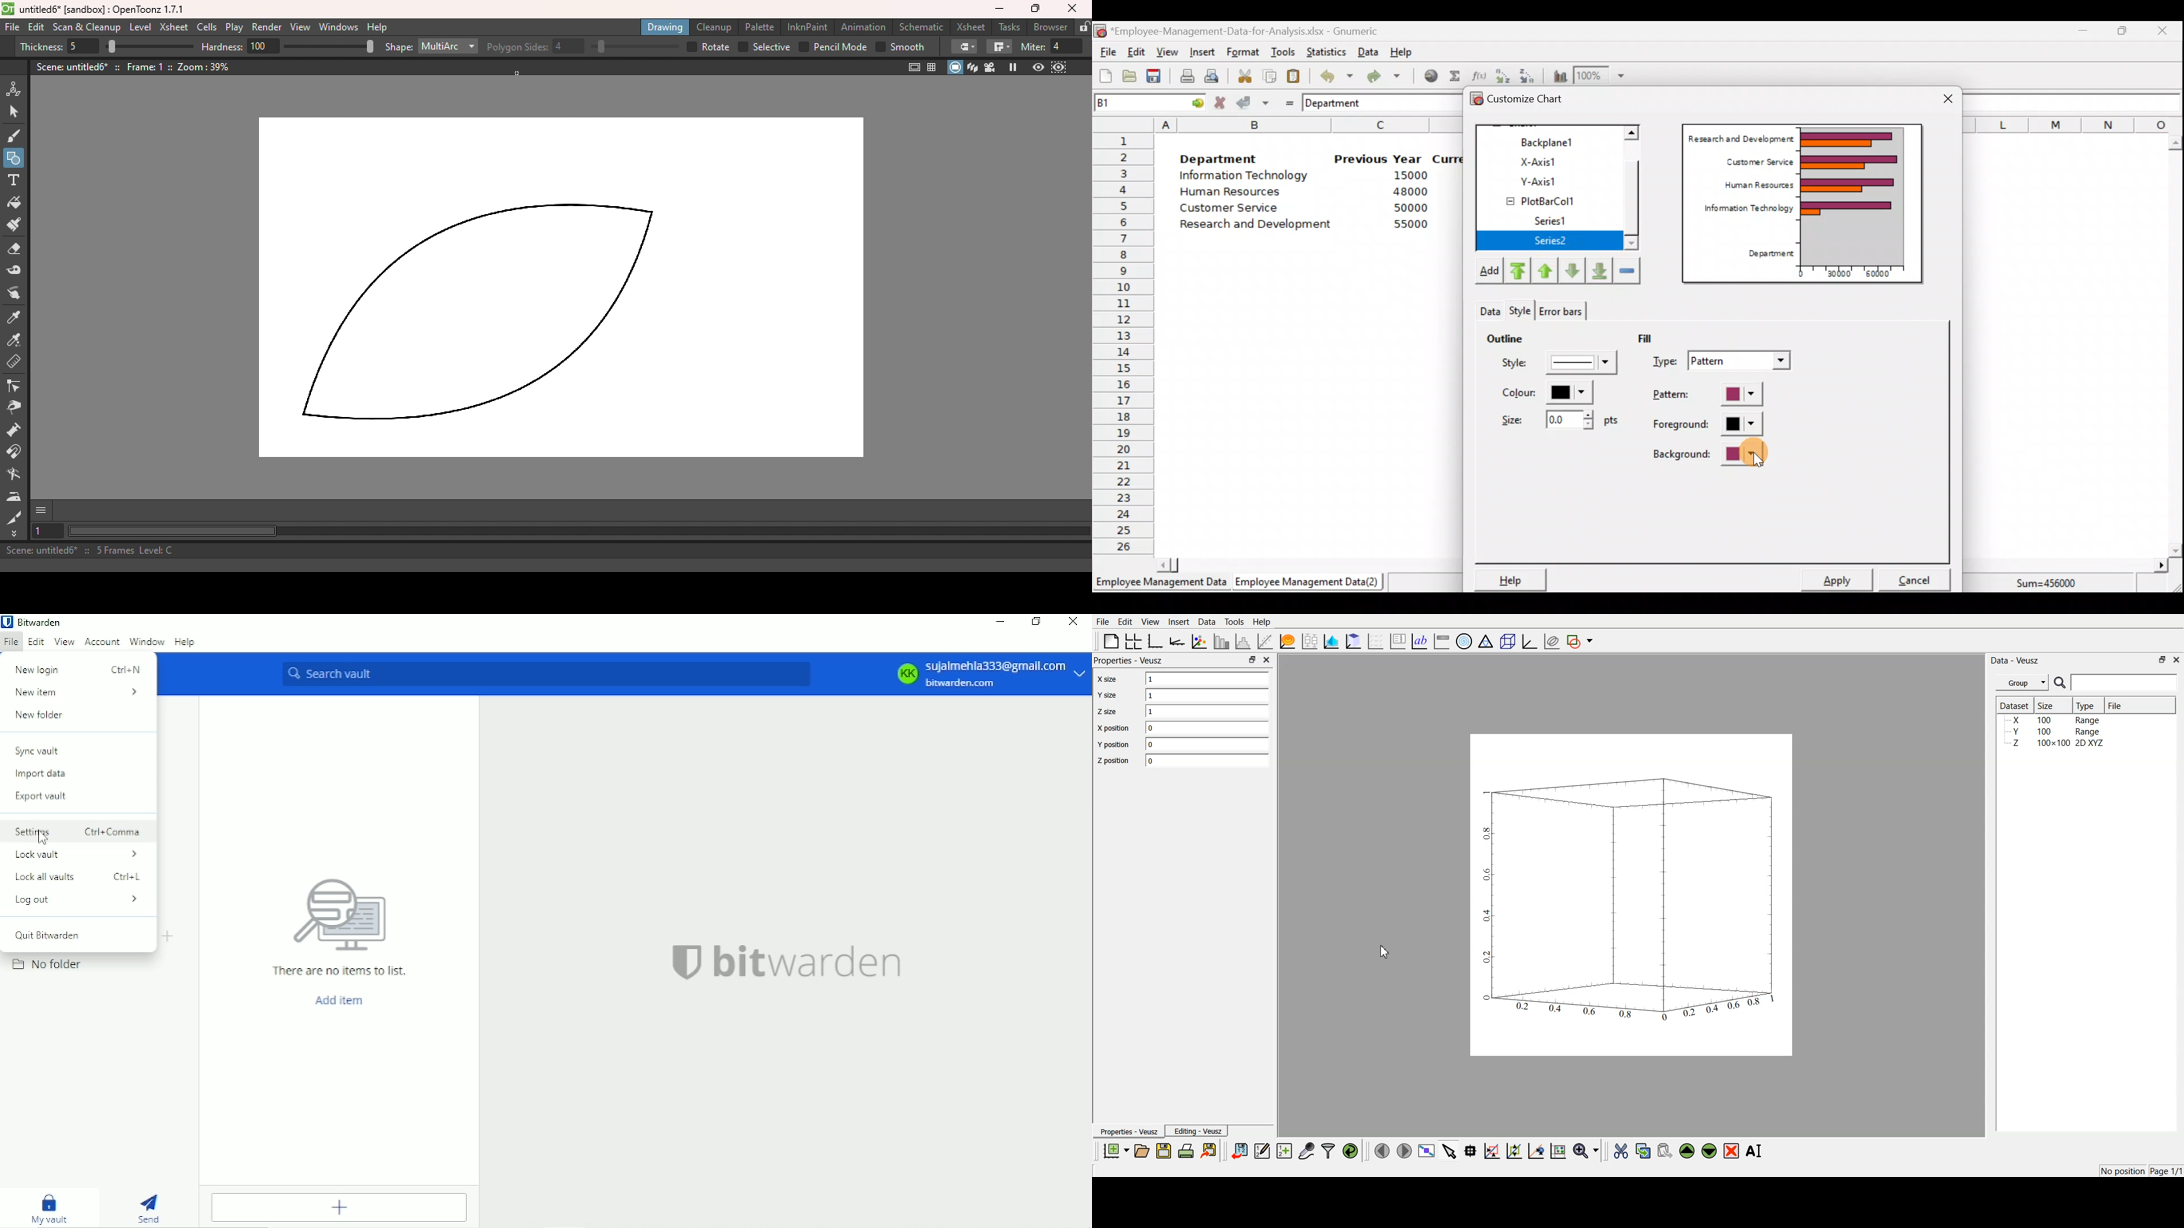 The width and height of the screenshot is (2184, 1232). I want to click on Text label, so click(1419, 641).